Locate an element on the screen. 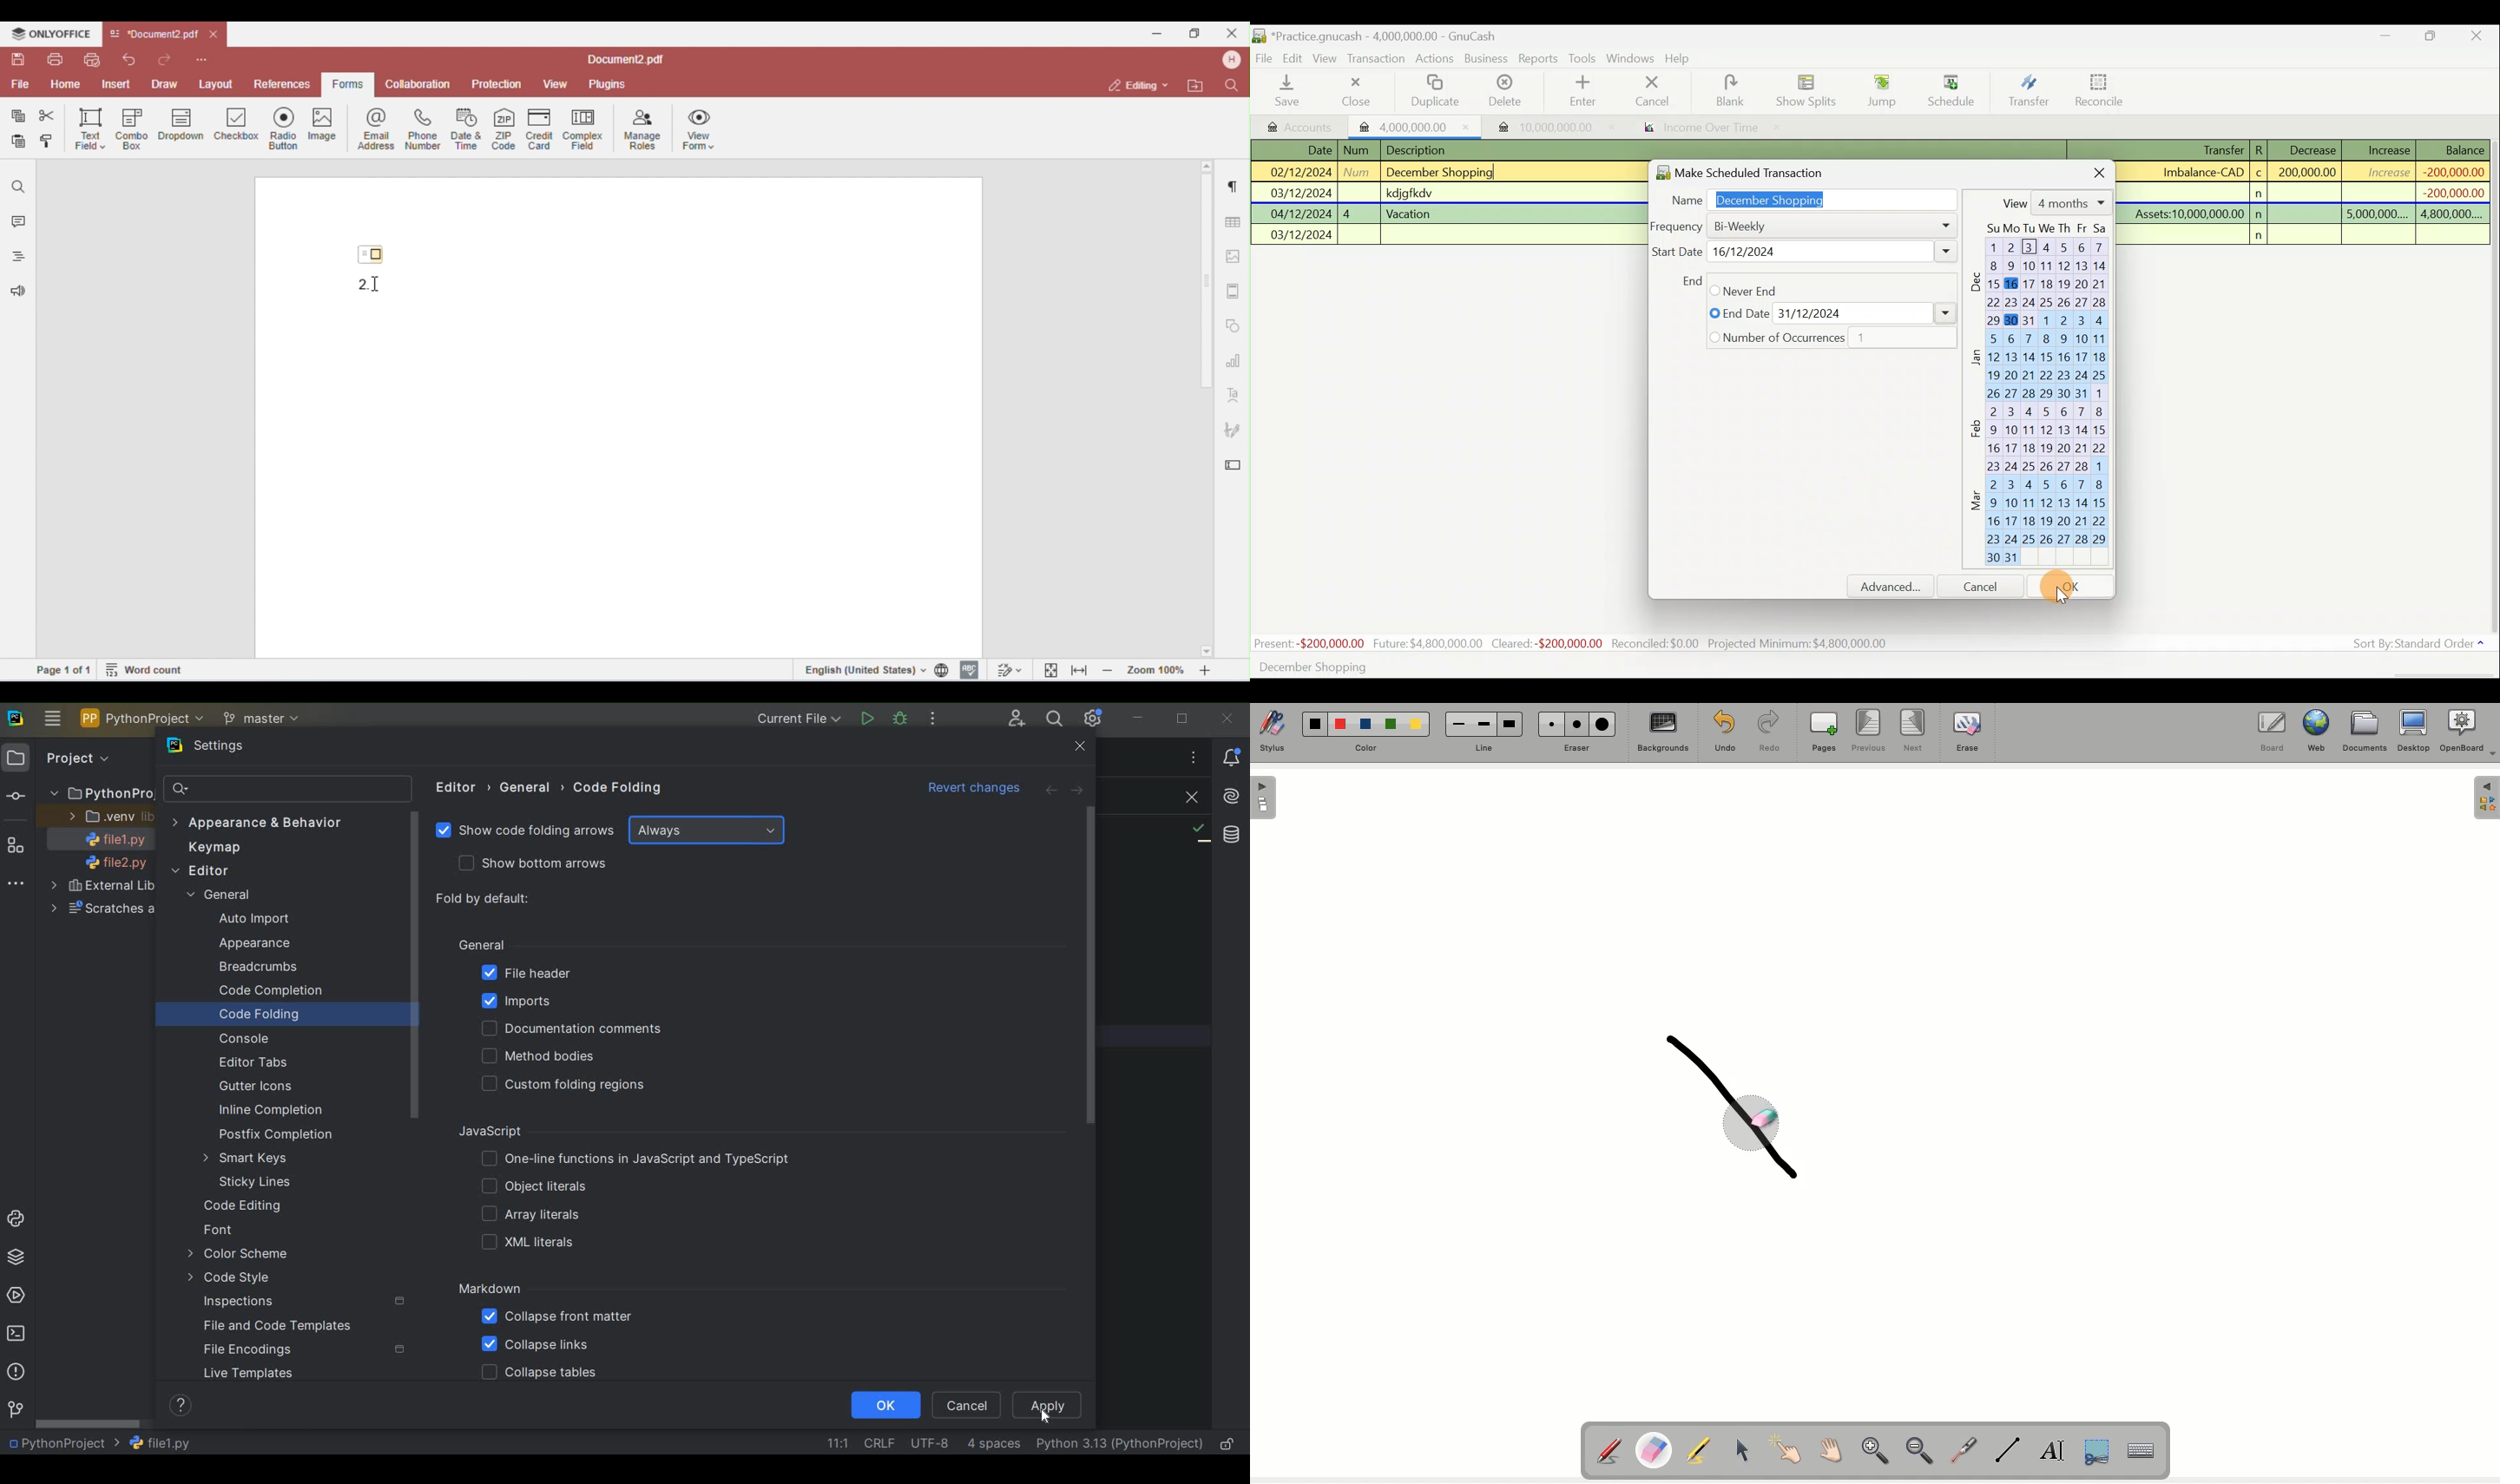  Delete is located at coordinates (1503, 96).